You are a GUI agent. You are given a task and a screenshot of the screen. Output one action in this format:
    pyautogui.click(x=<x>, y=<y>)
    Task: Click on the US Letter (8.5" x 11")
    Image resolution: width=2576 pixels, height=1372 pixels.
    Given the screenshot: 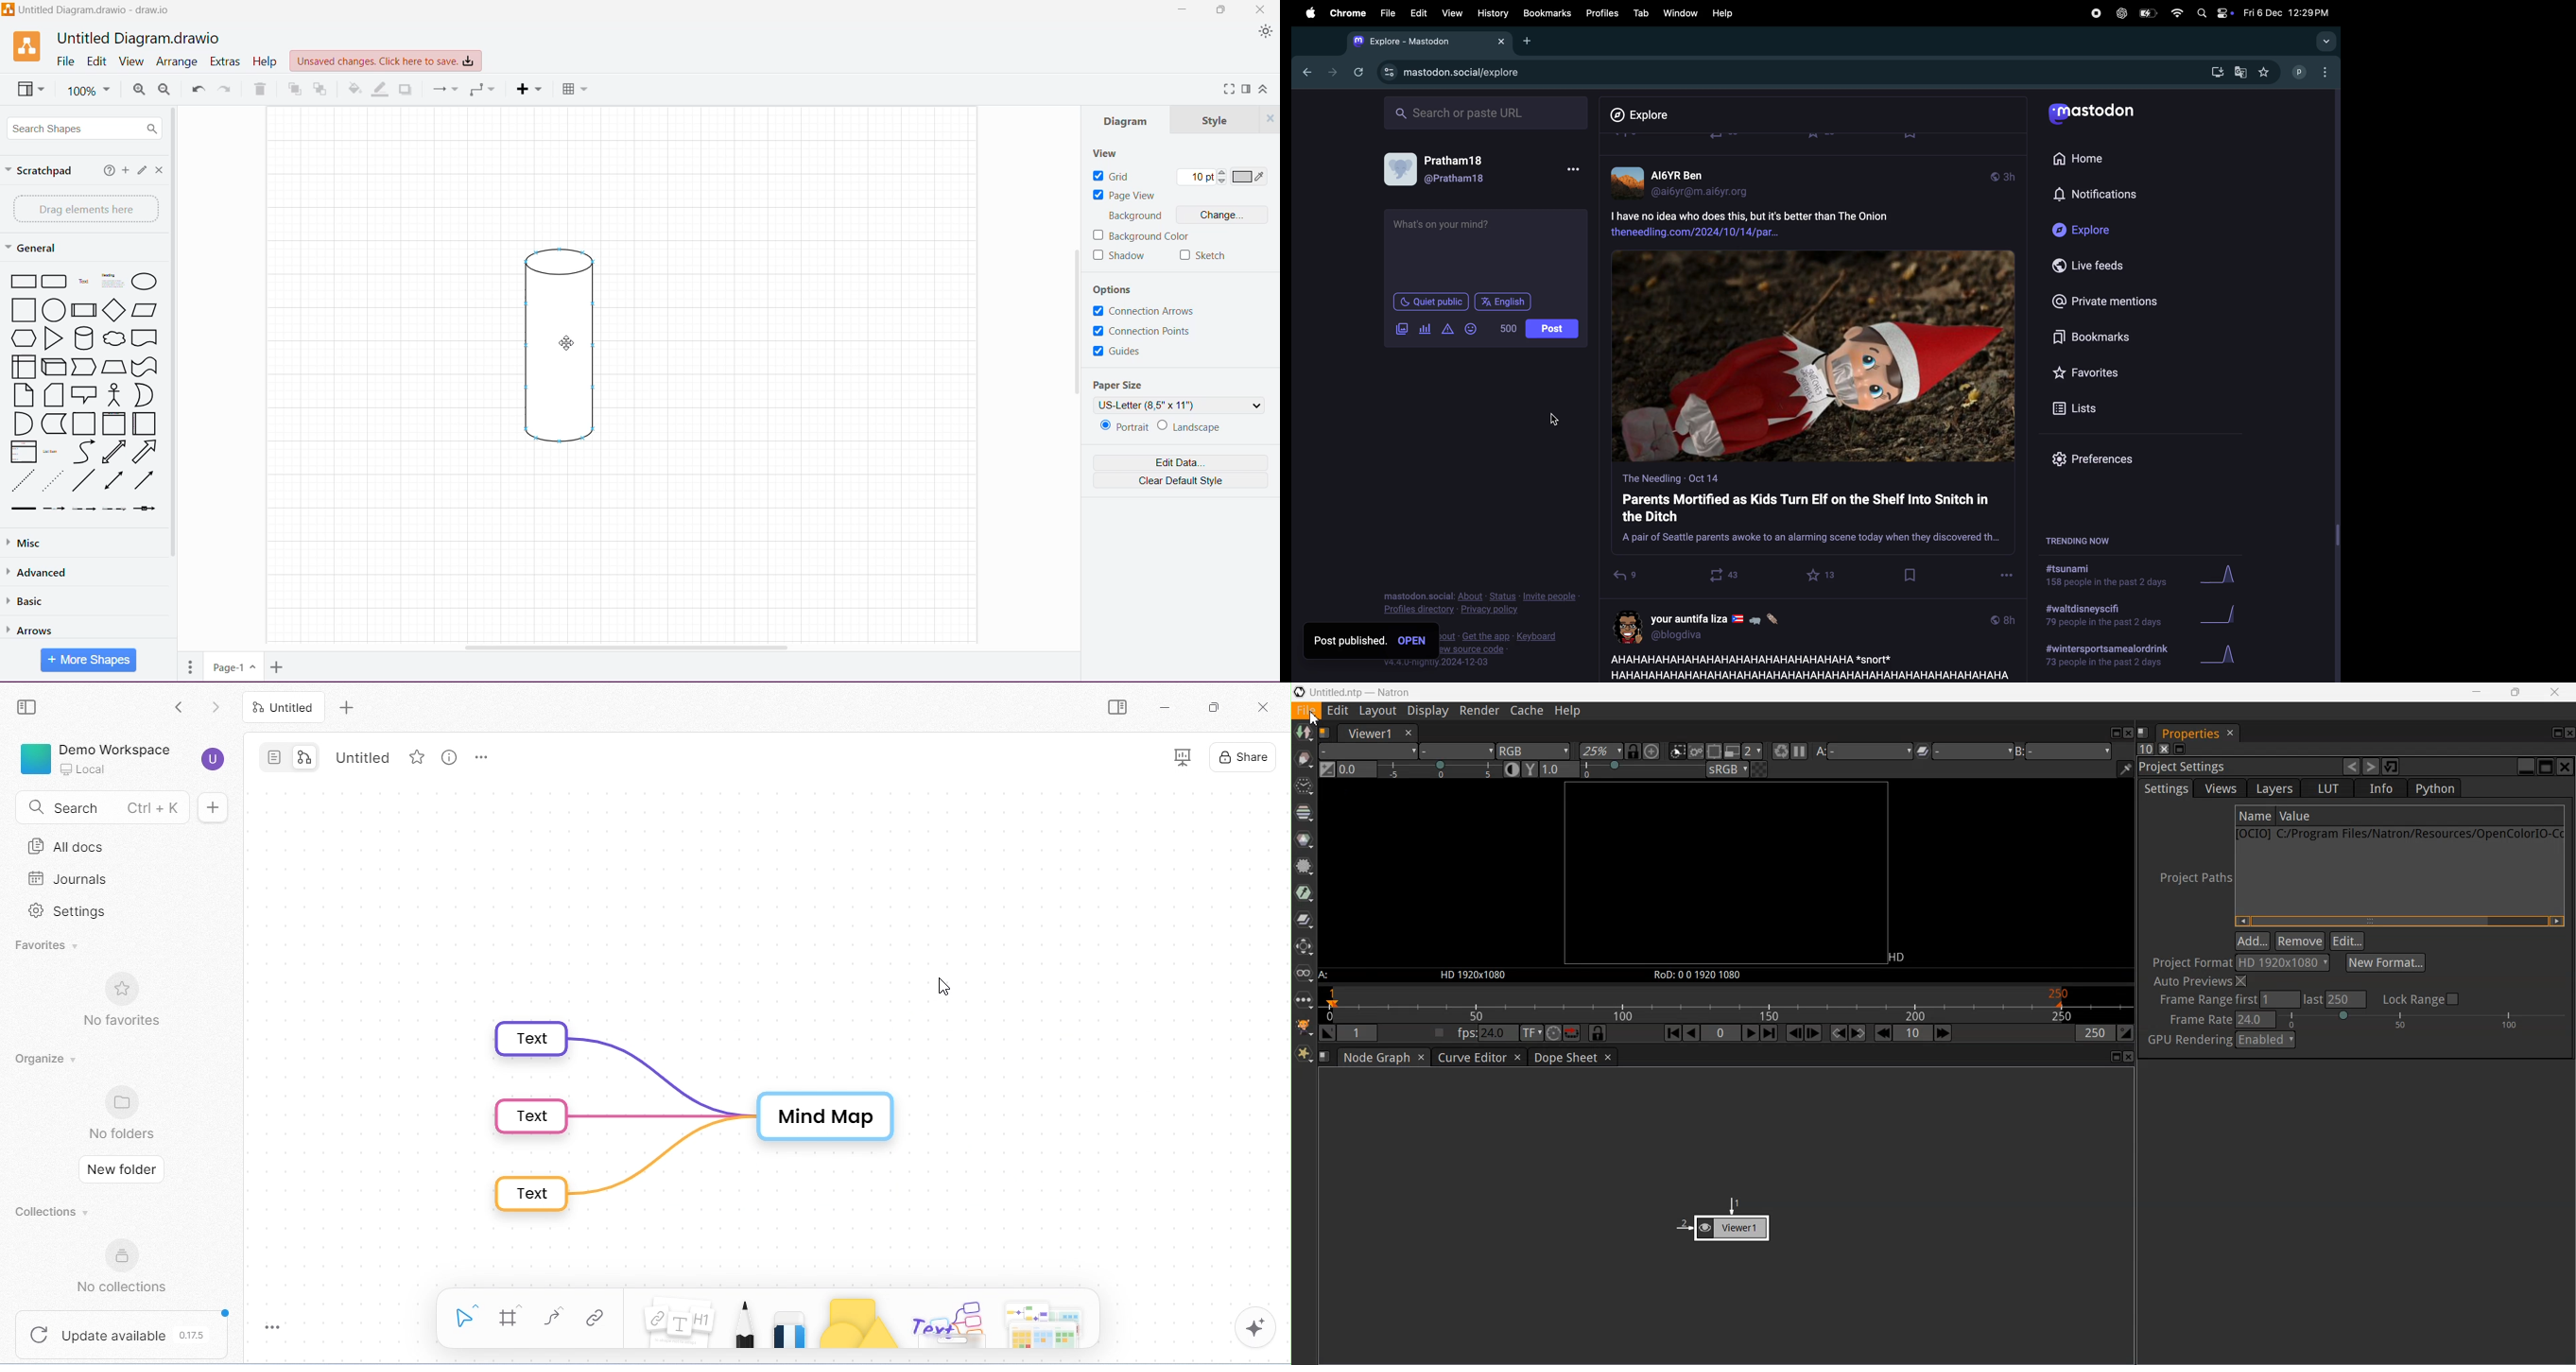 What is the action you would take?
    pyautogui.click(x=1181, y=406)
    